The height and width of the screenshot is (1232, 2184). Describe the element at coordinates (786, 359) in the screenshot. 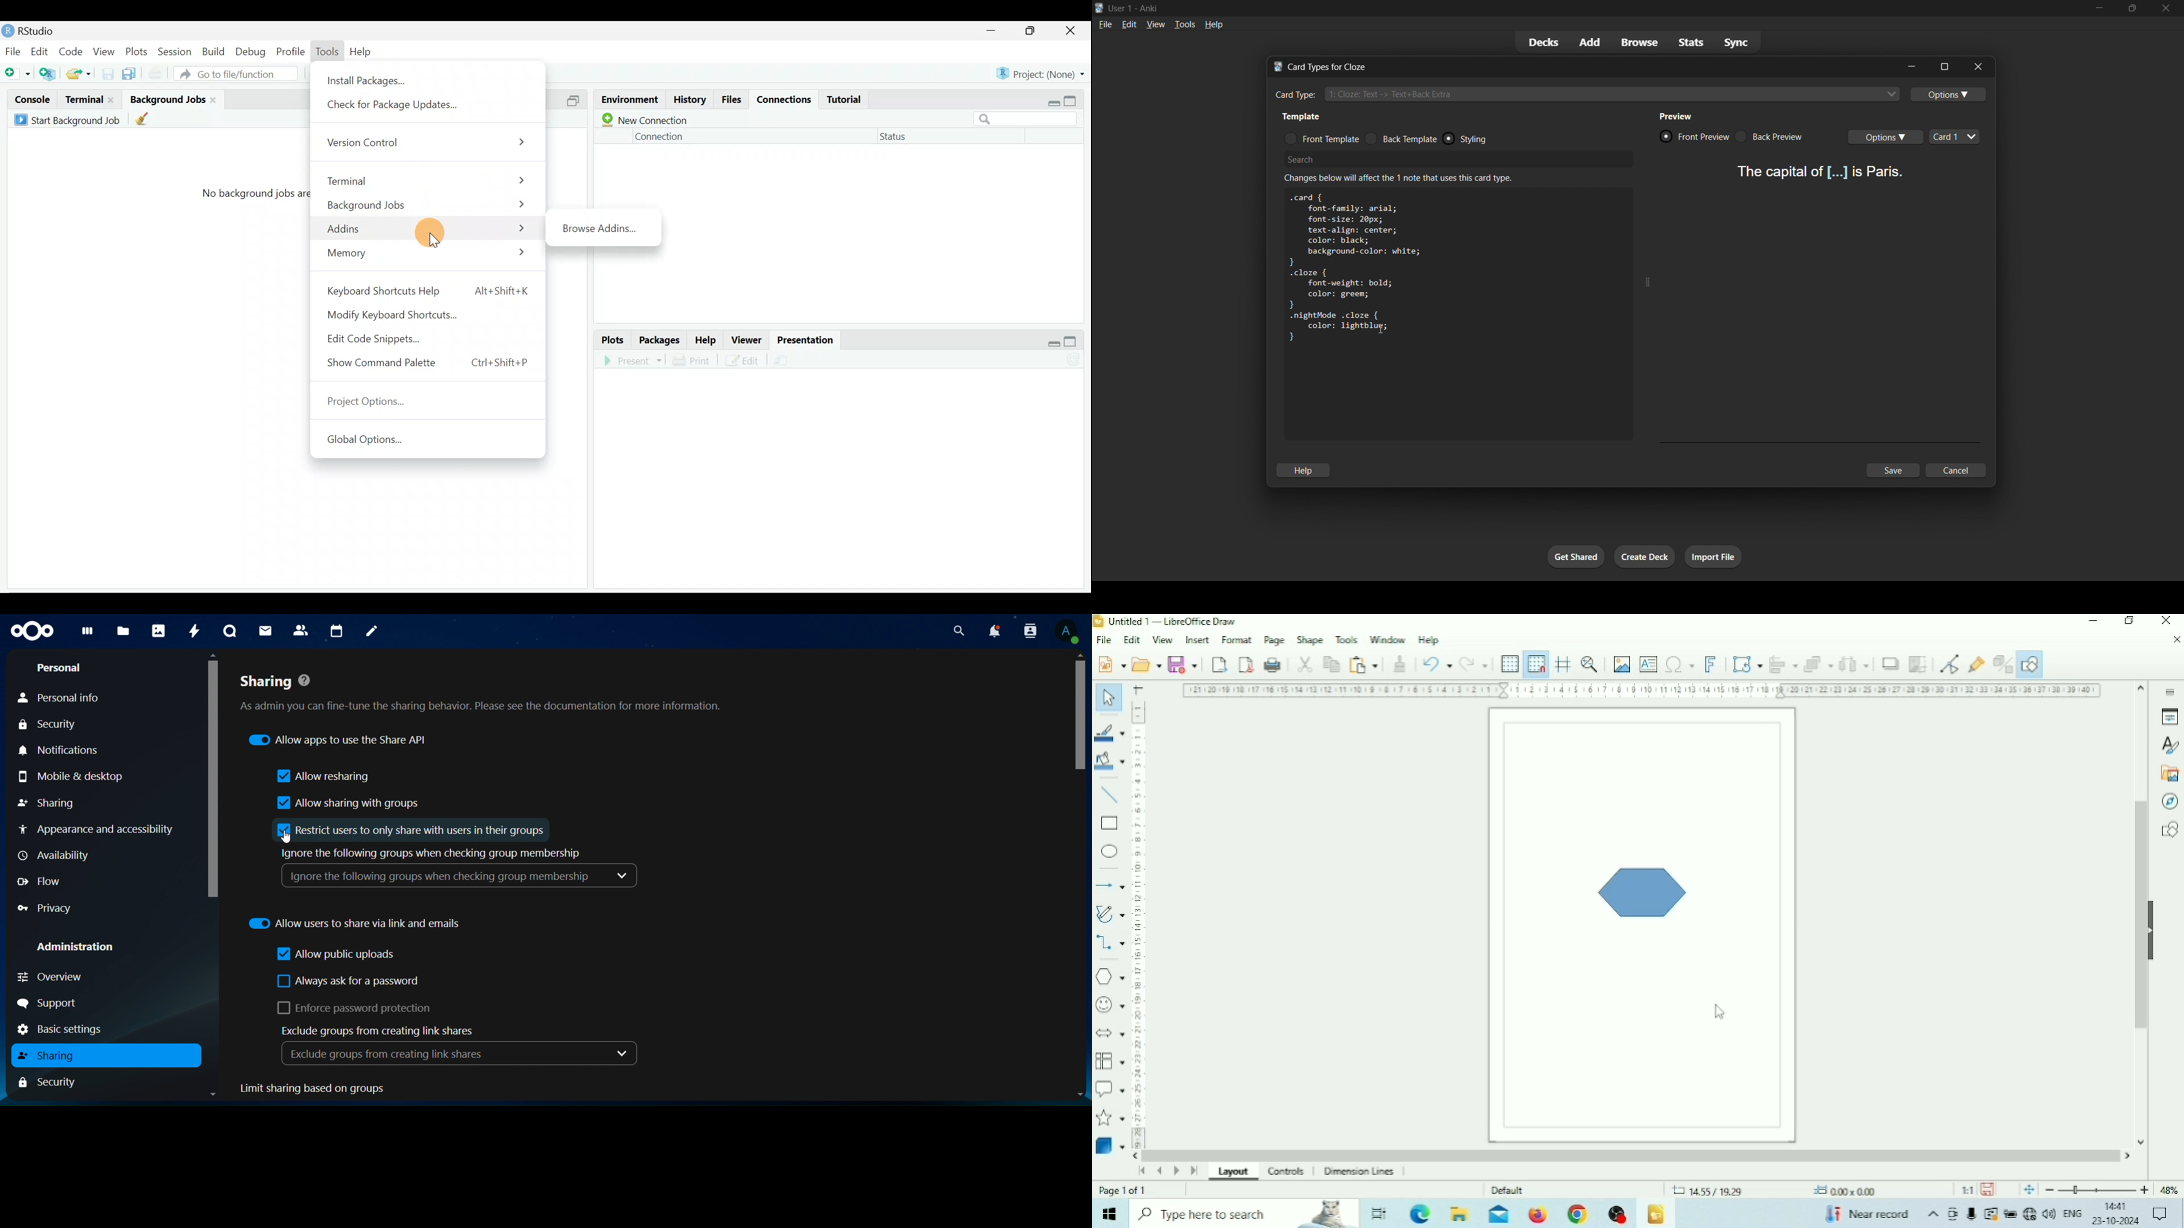

I see `Present in an external web browser` at that location.